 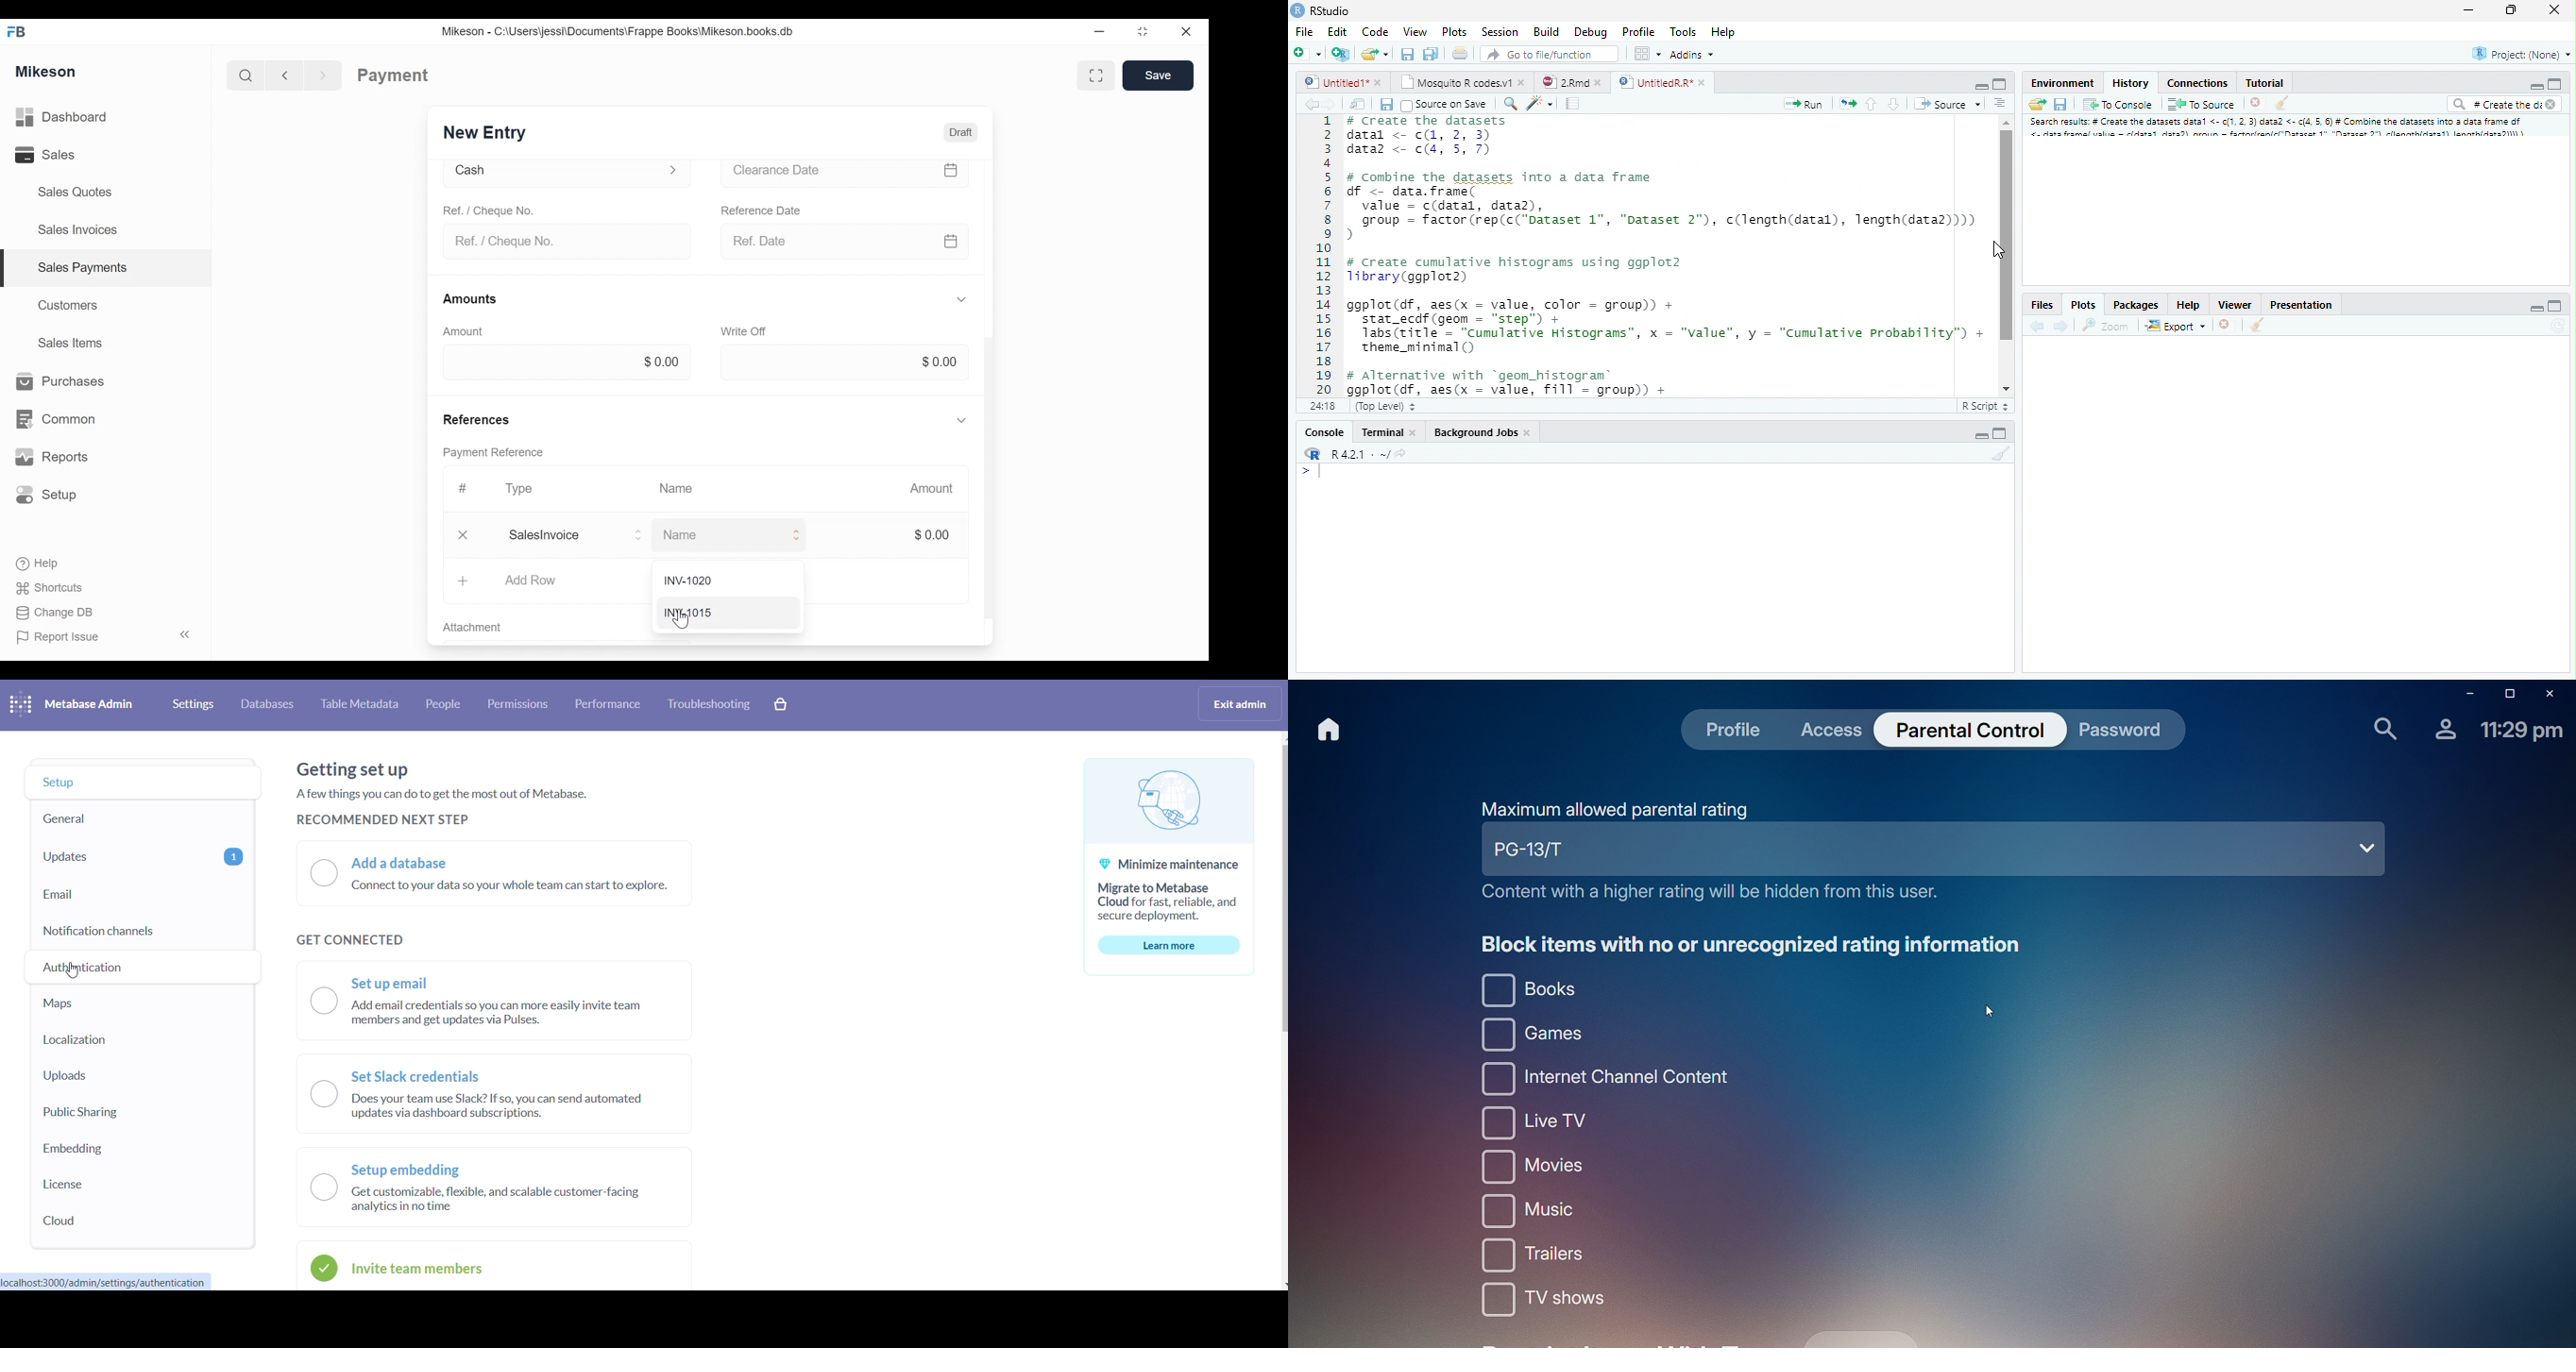 What do you see at coordinates (2060, 328) in the screenshot?
I see `Next` at bounding box center [2060, 328].